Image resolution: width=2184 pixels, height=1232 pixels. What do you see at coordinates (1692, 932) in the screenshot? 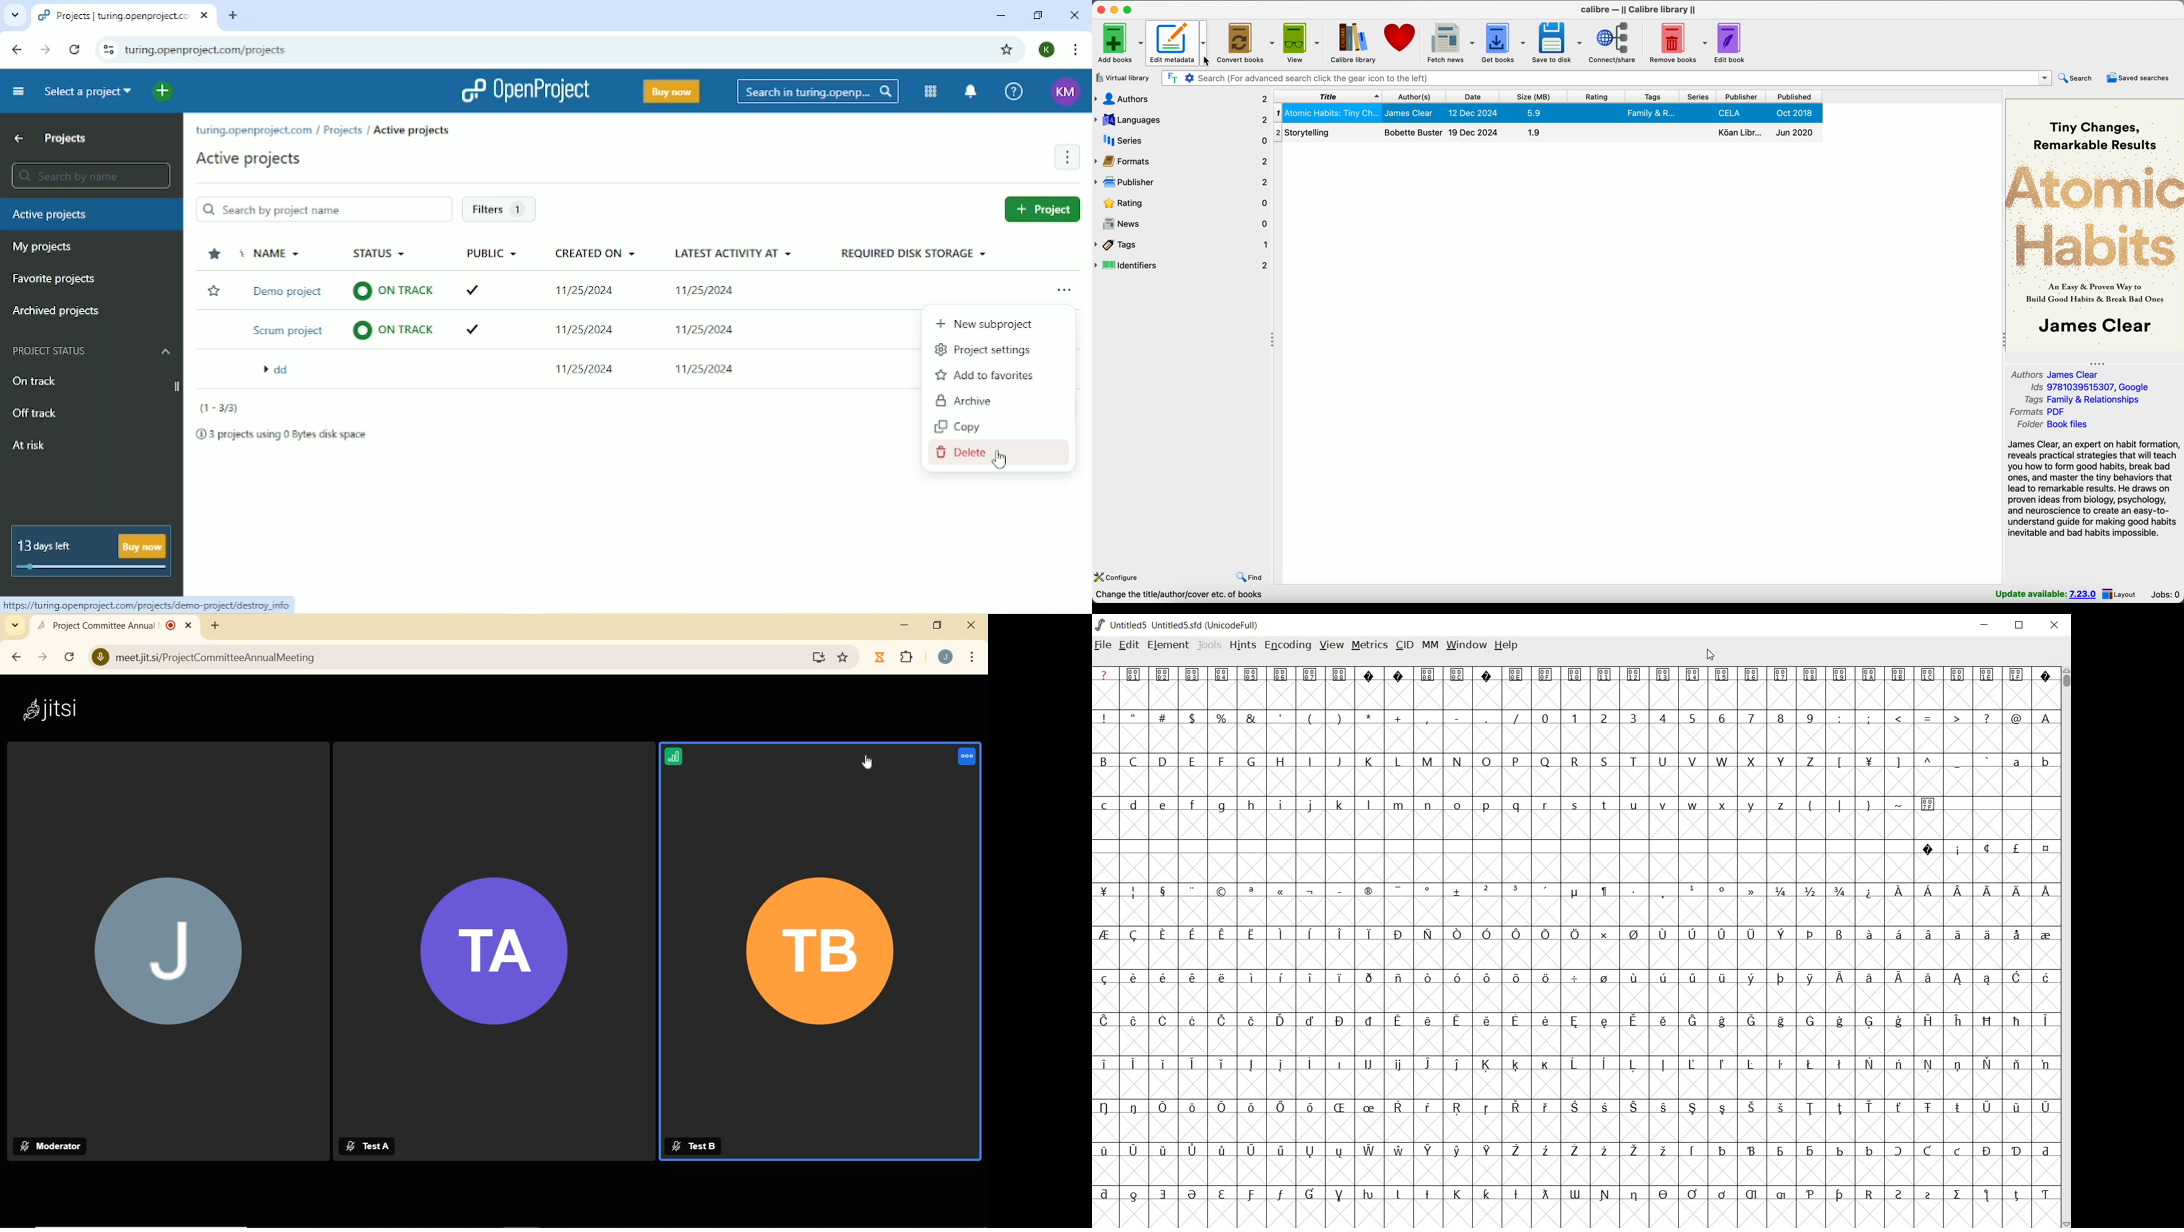
I see `Symbol` at bounding box center [1692, 932].